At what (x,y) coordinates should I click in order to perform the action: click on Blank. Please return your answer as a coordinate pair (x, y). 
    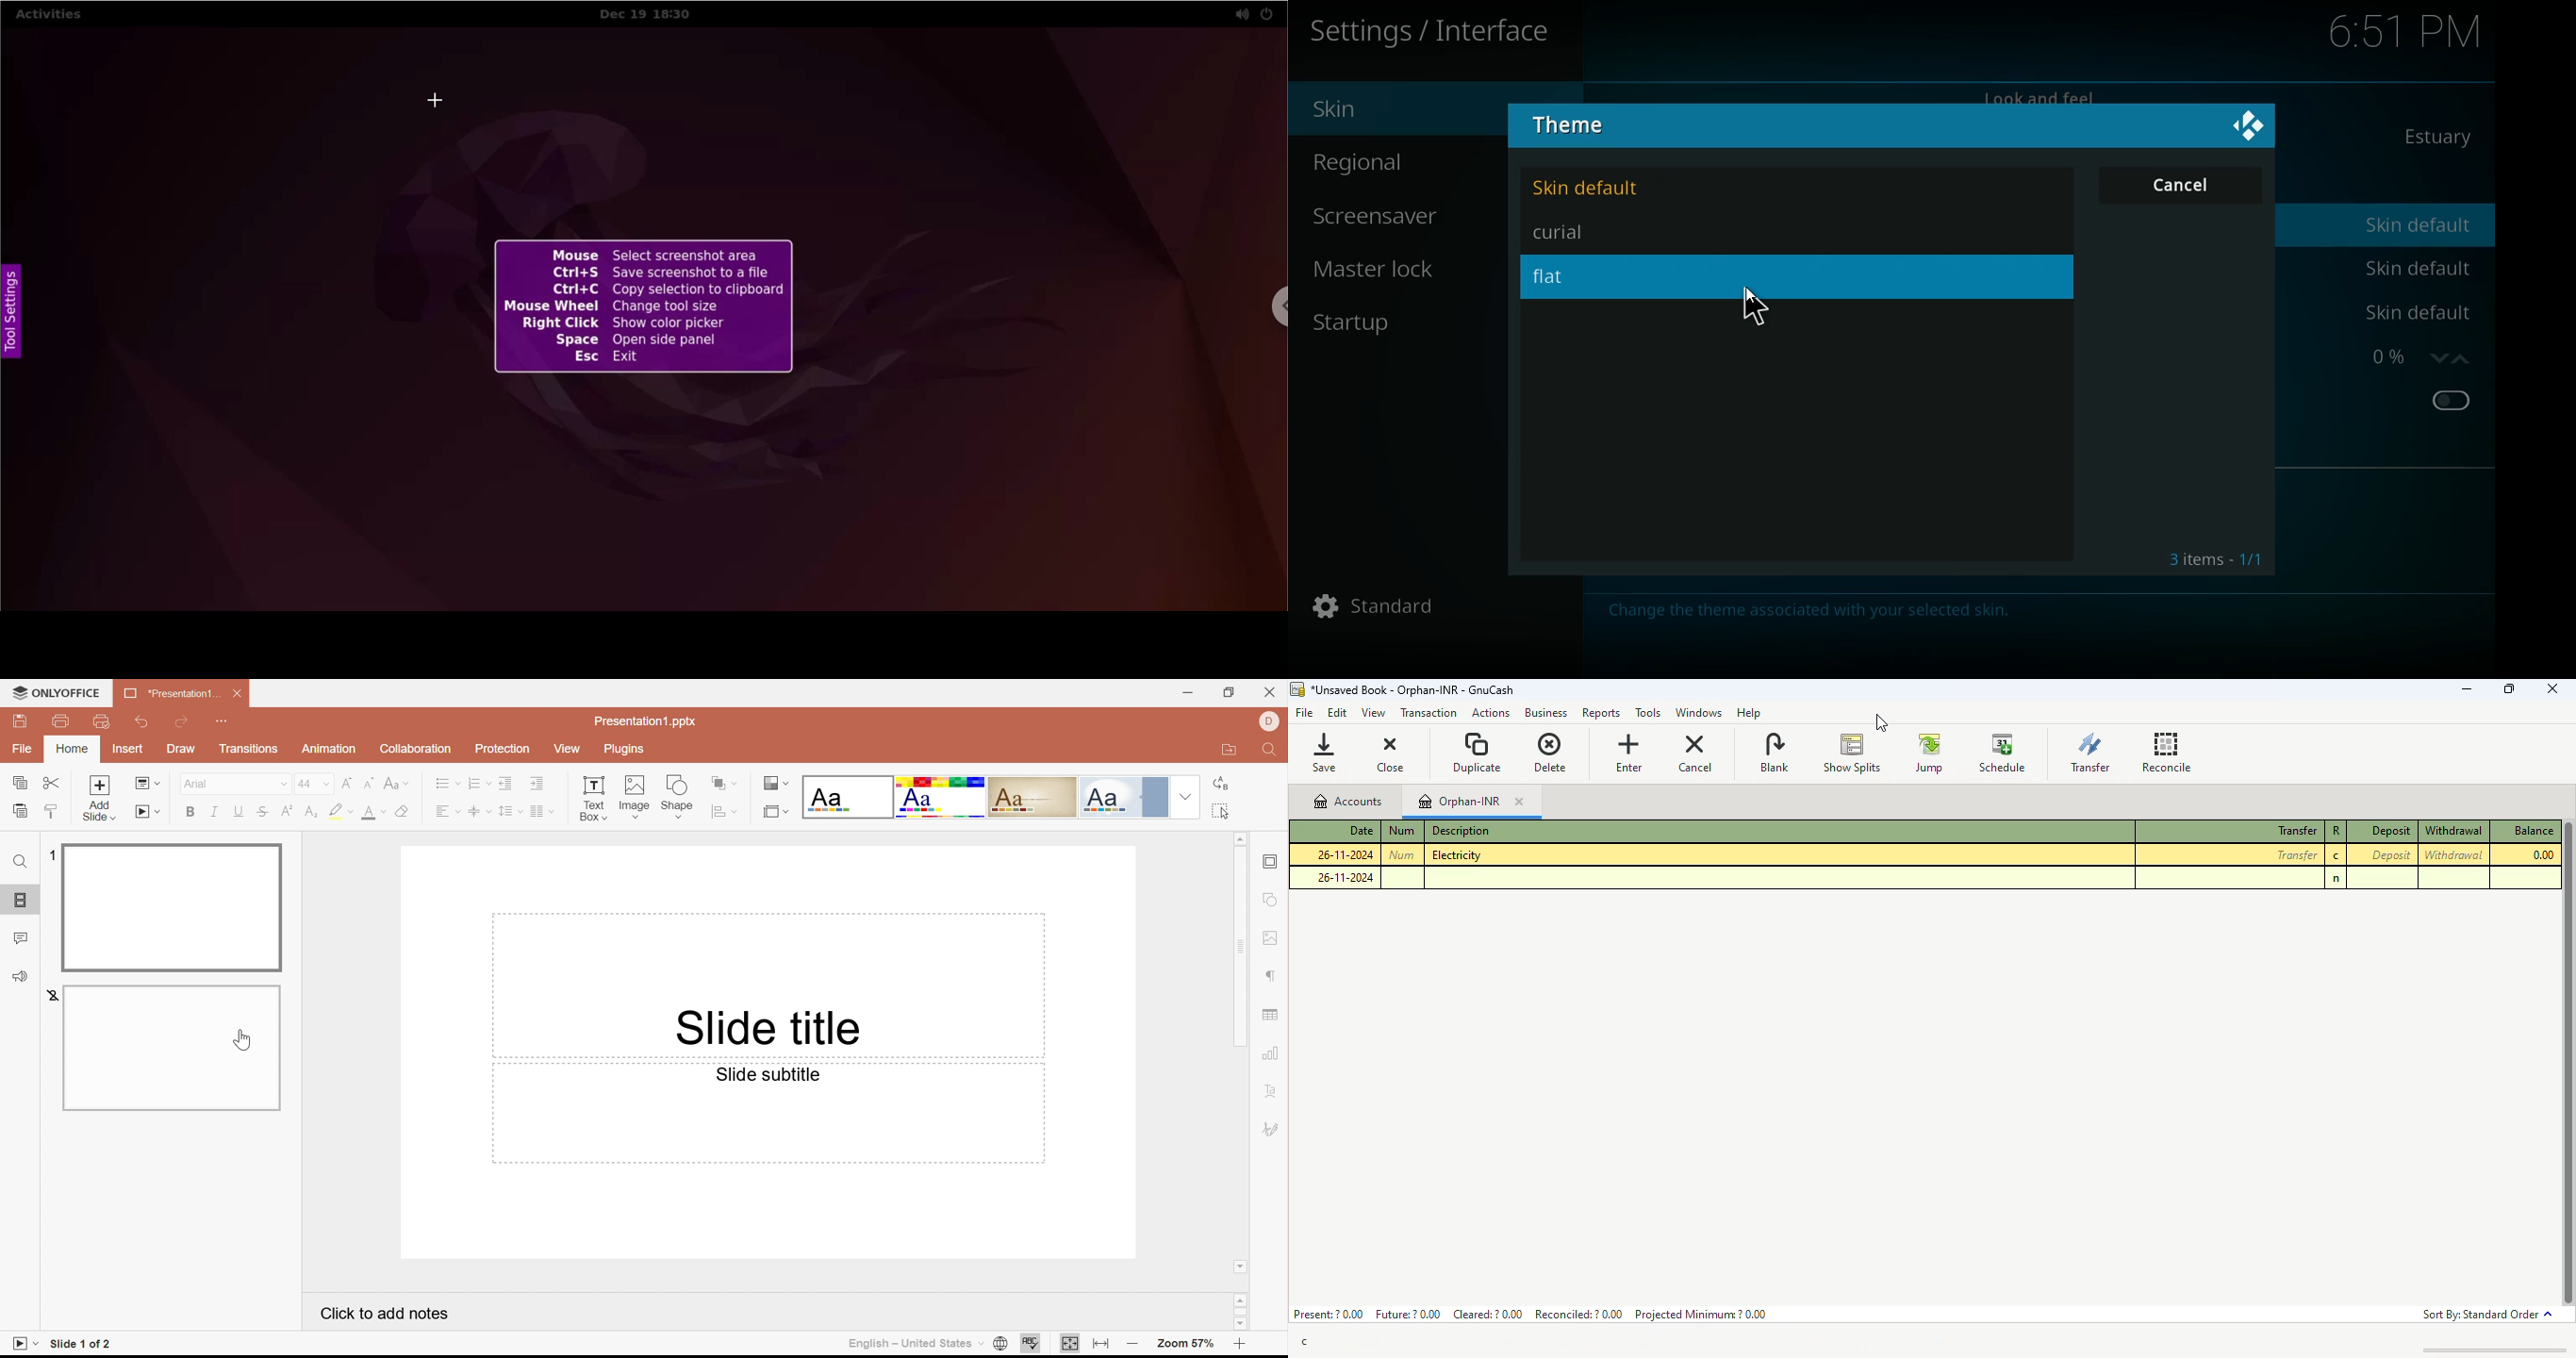
    Looking at the image, I should click on (847, 797).